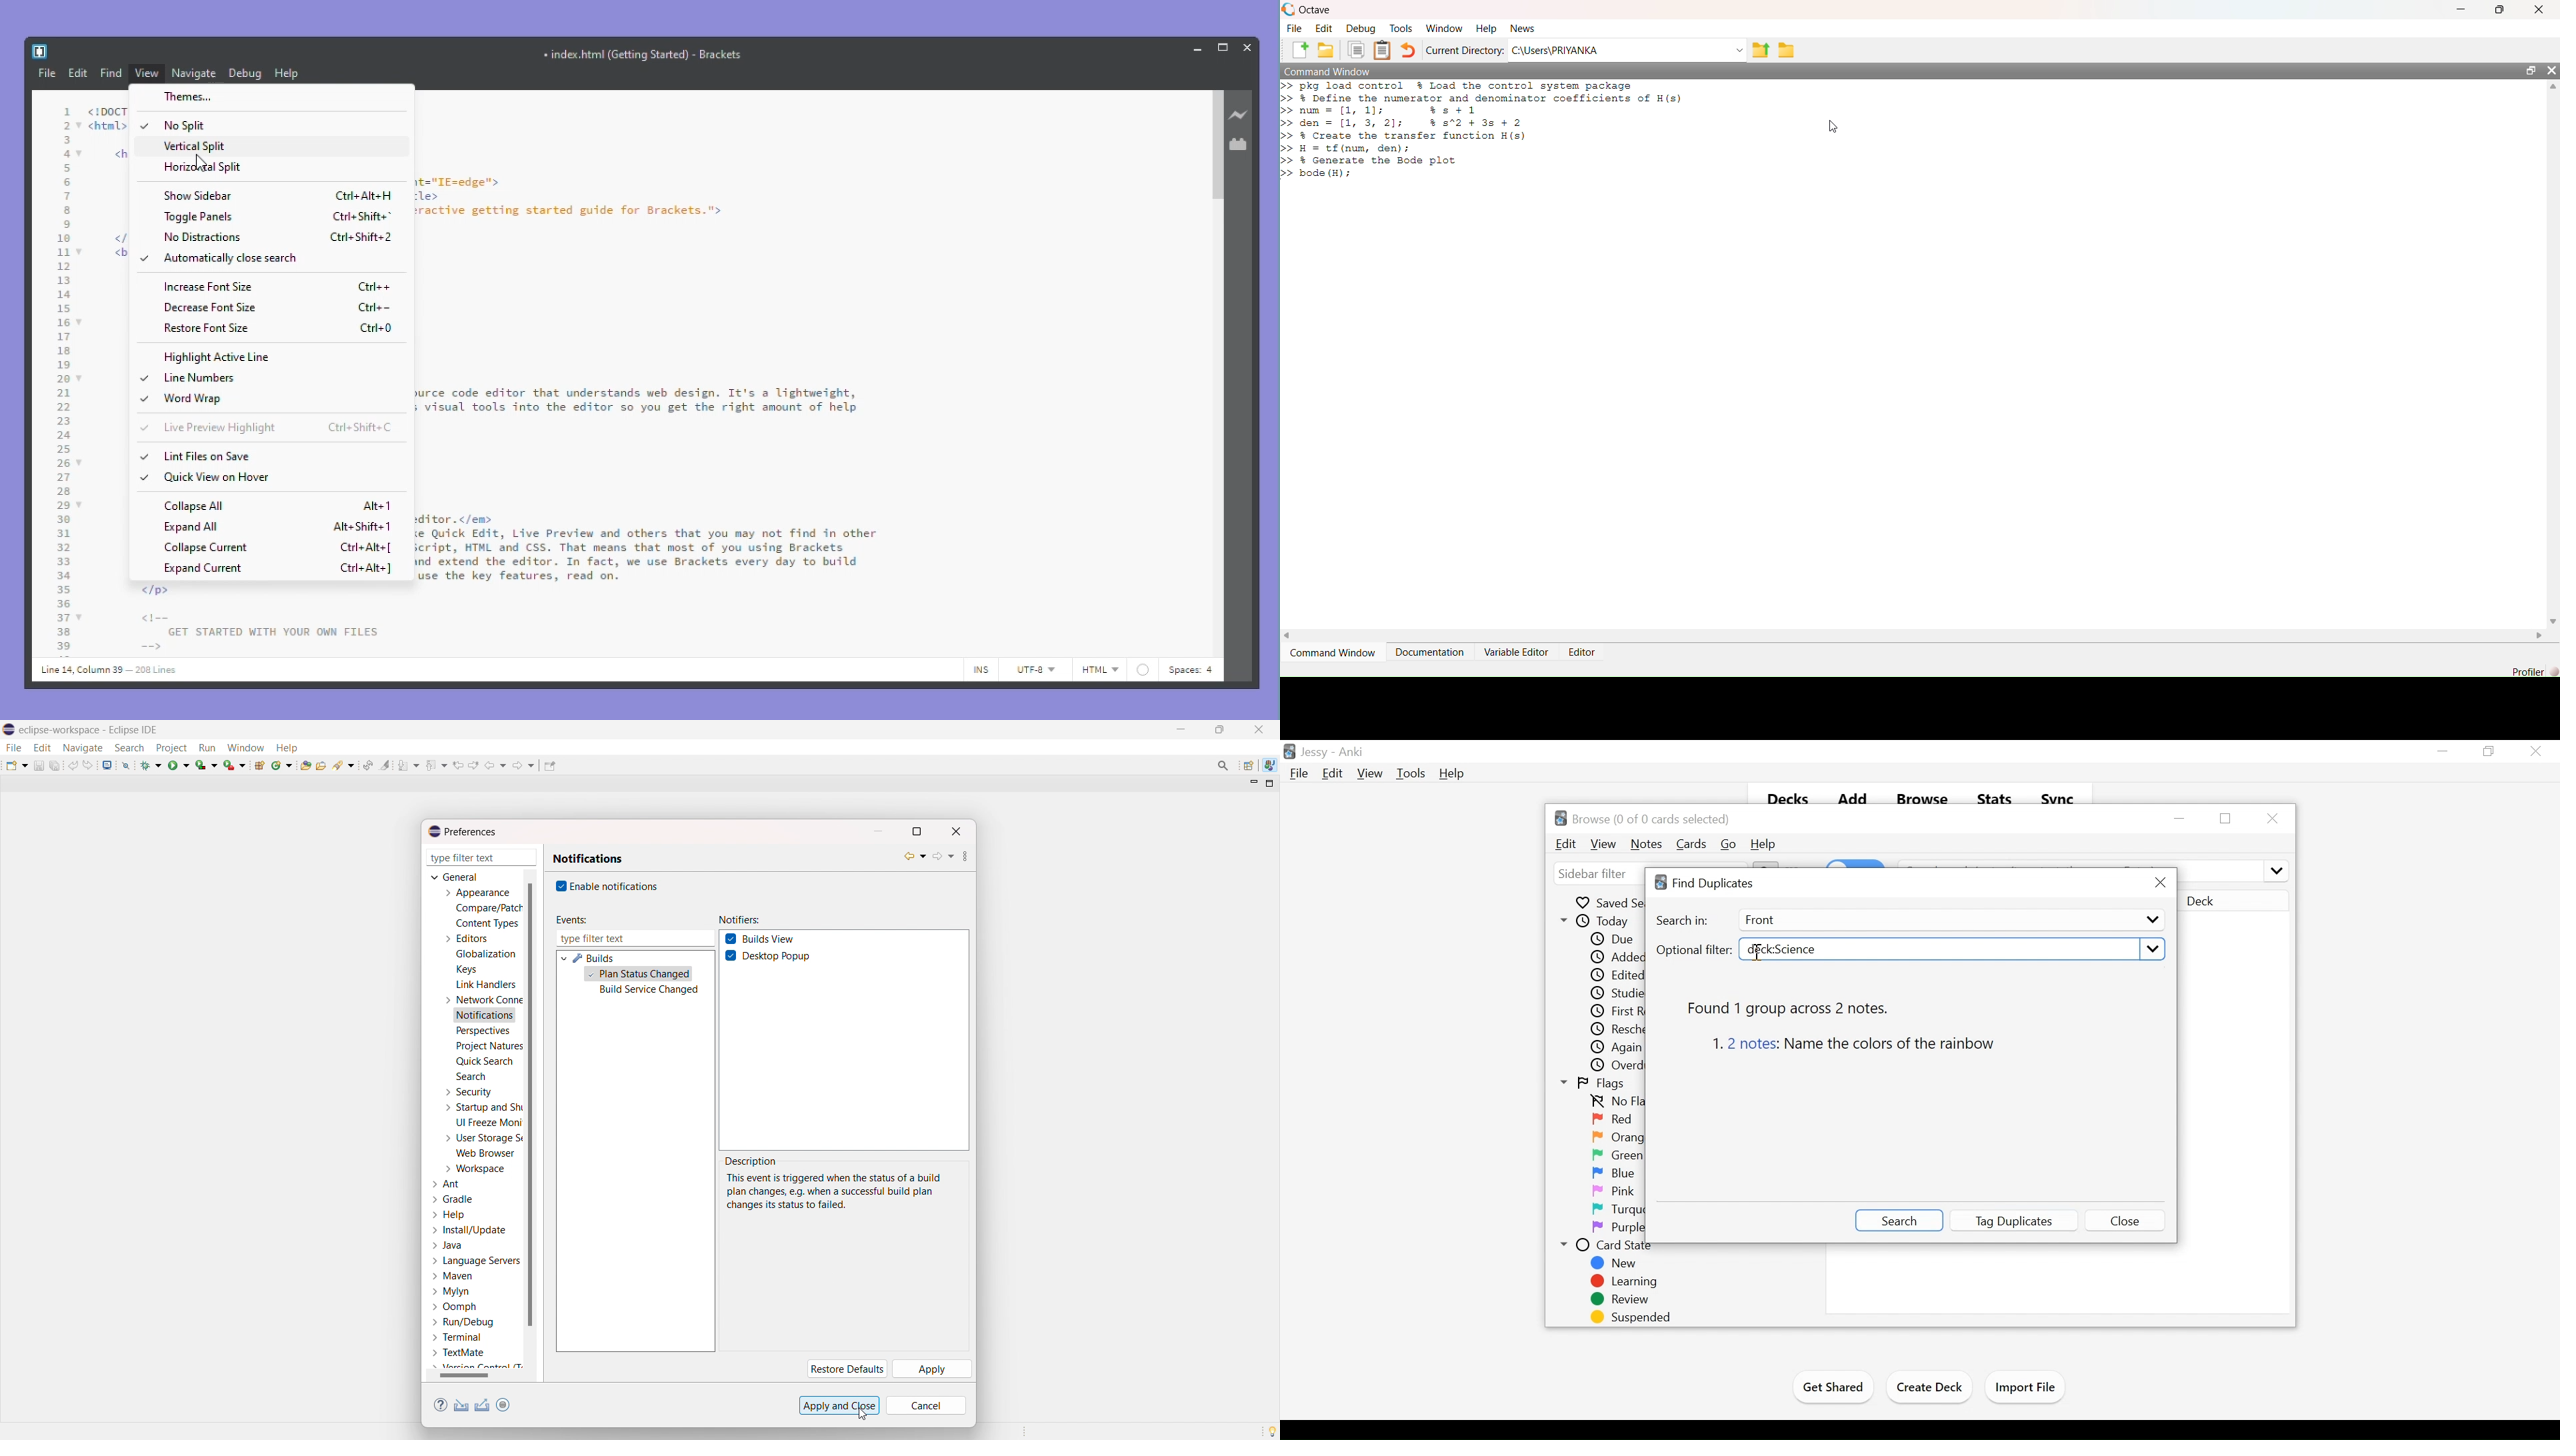 This screenshot has width=2576, height=1456. I want to click on Live preview highlight, so click(267, 428).